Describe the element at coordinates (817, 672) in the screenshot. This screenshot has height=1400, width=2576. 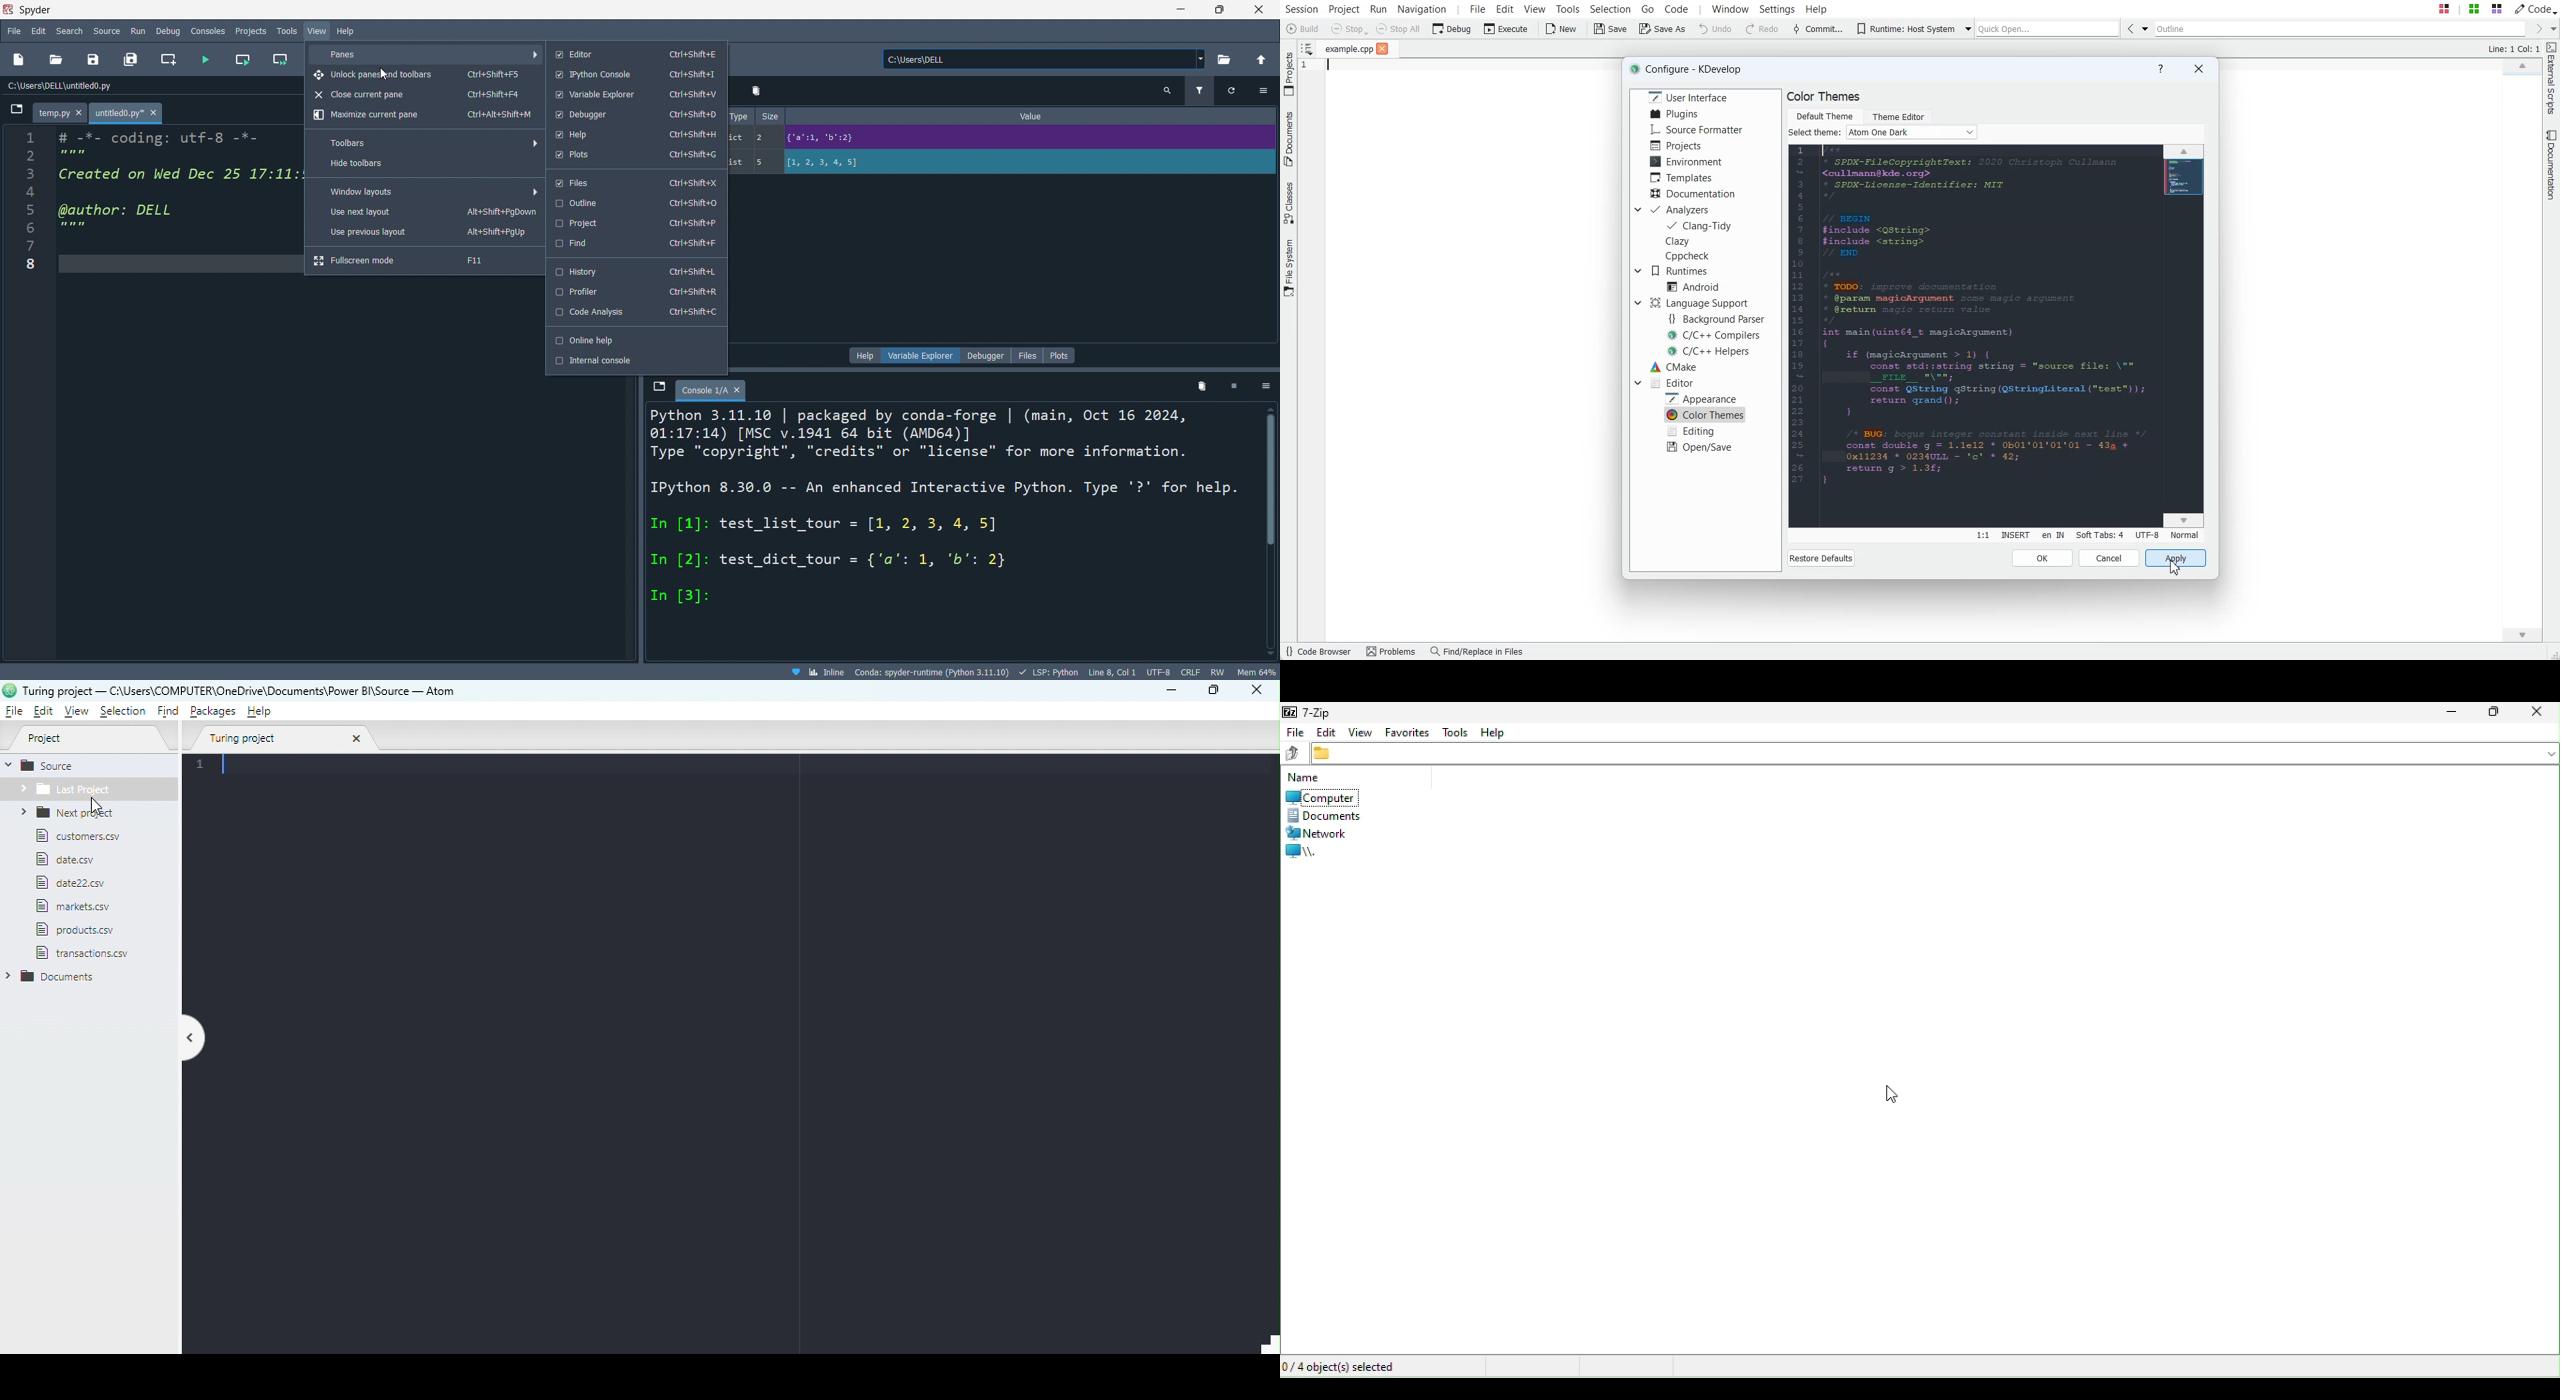
I see `inline` at that location.